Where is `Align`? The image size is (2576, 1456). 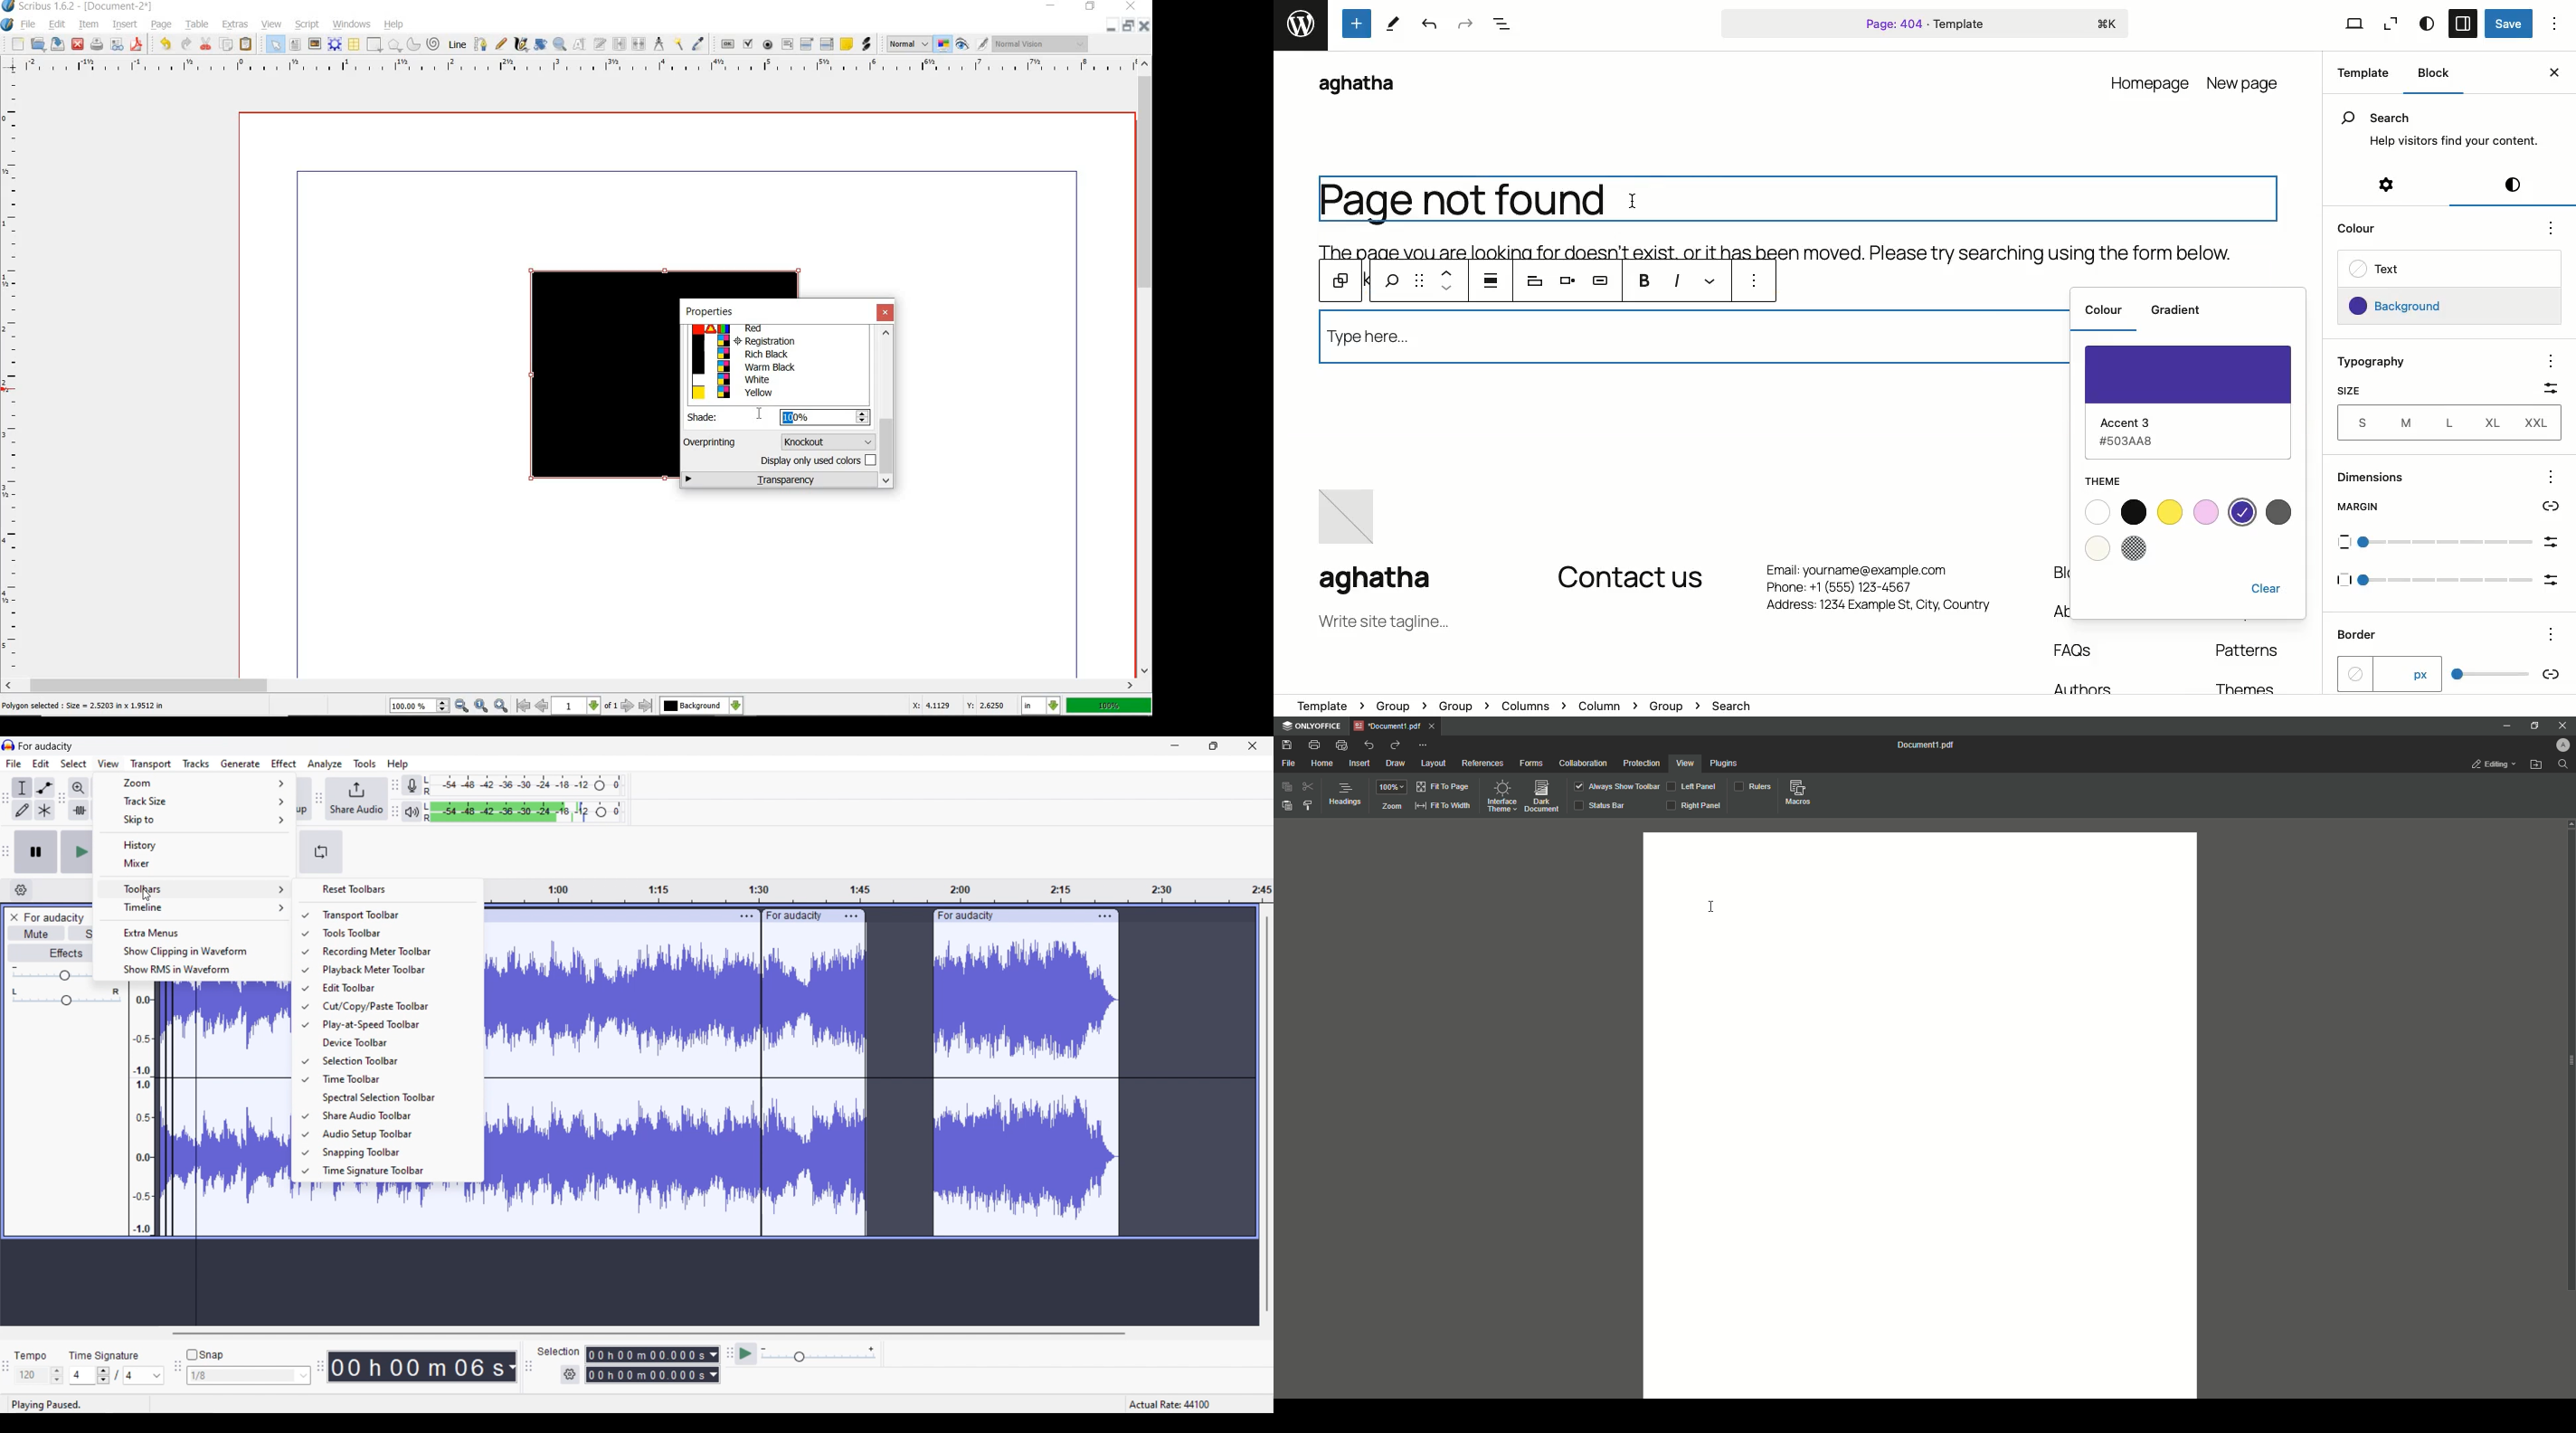 Align is located at coordinates (1564, 282).